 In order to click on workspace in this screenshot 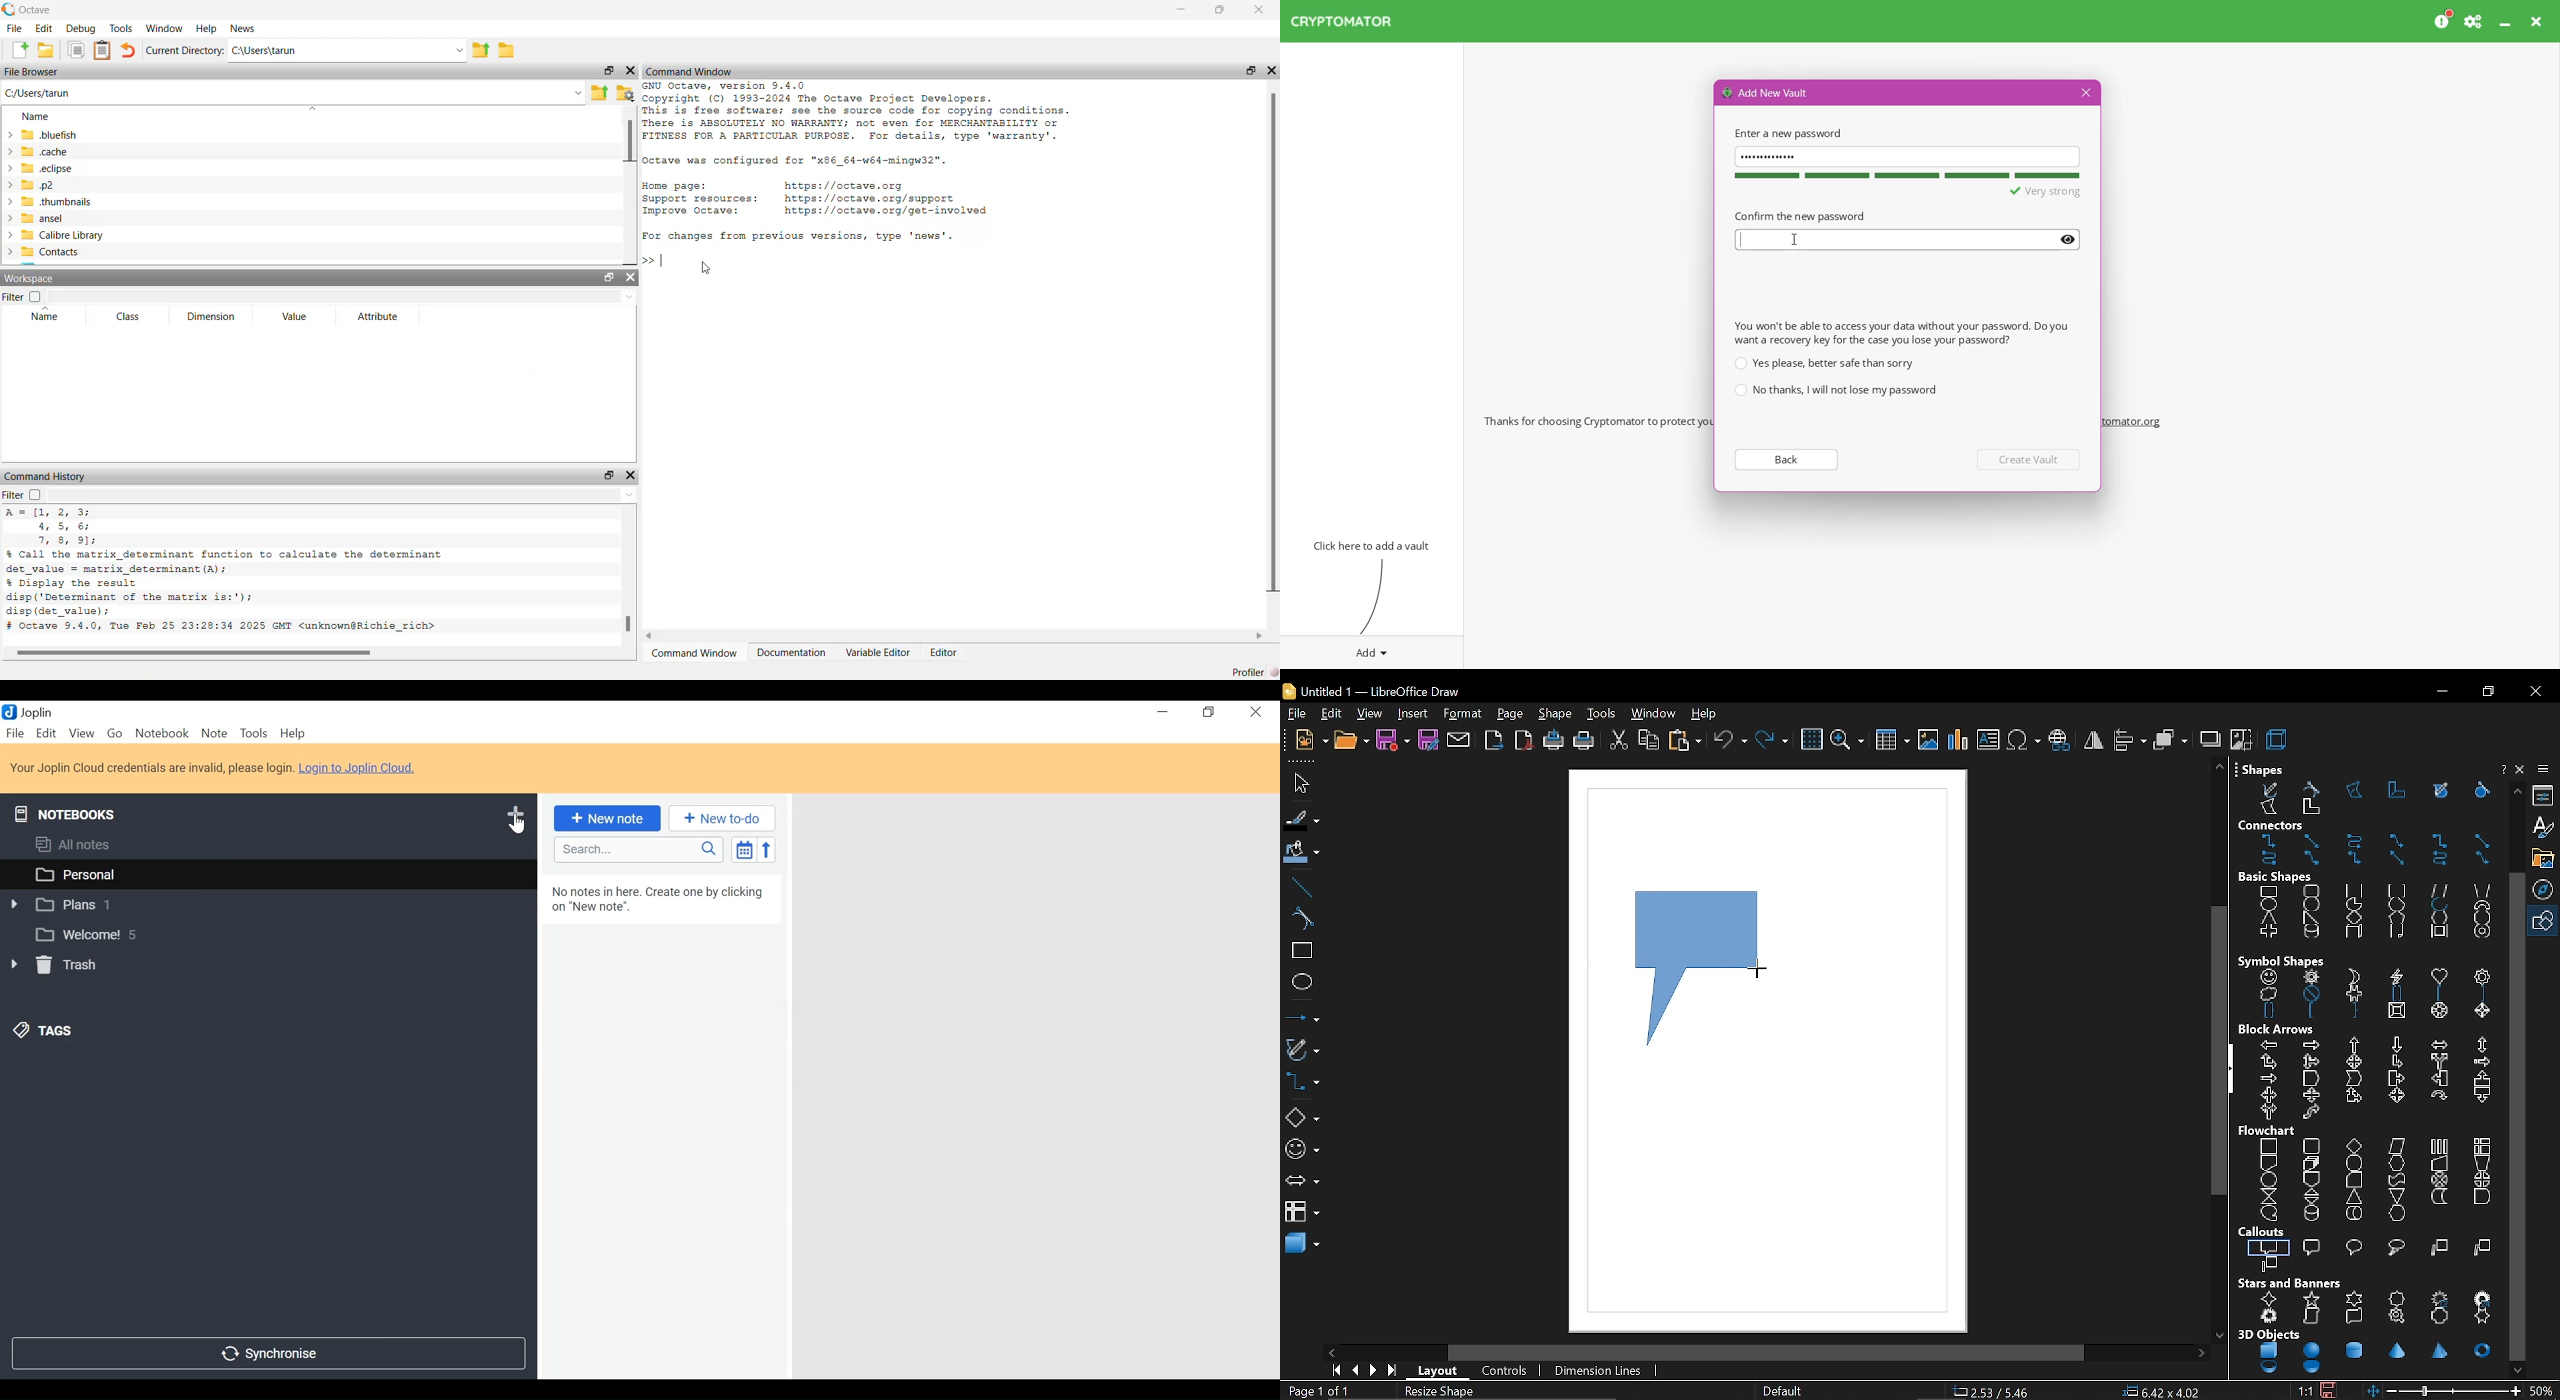, I will do `click(30, 279)`.